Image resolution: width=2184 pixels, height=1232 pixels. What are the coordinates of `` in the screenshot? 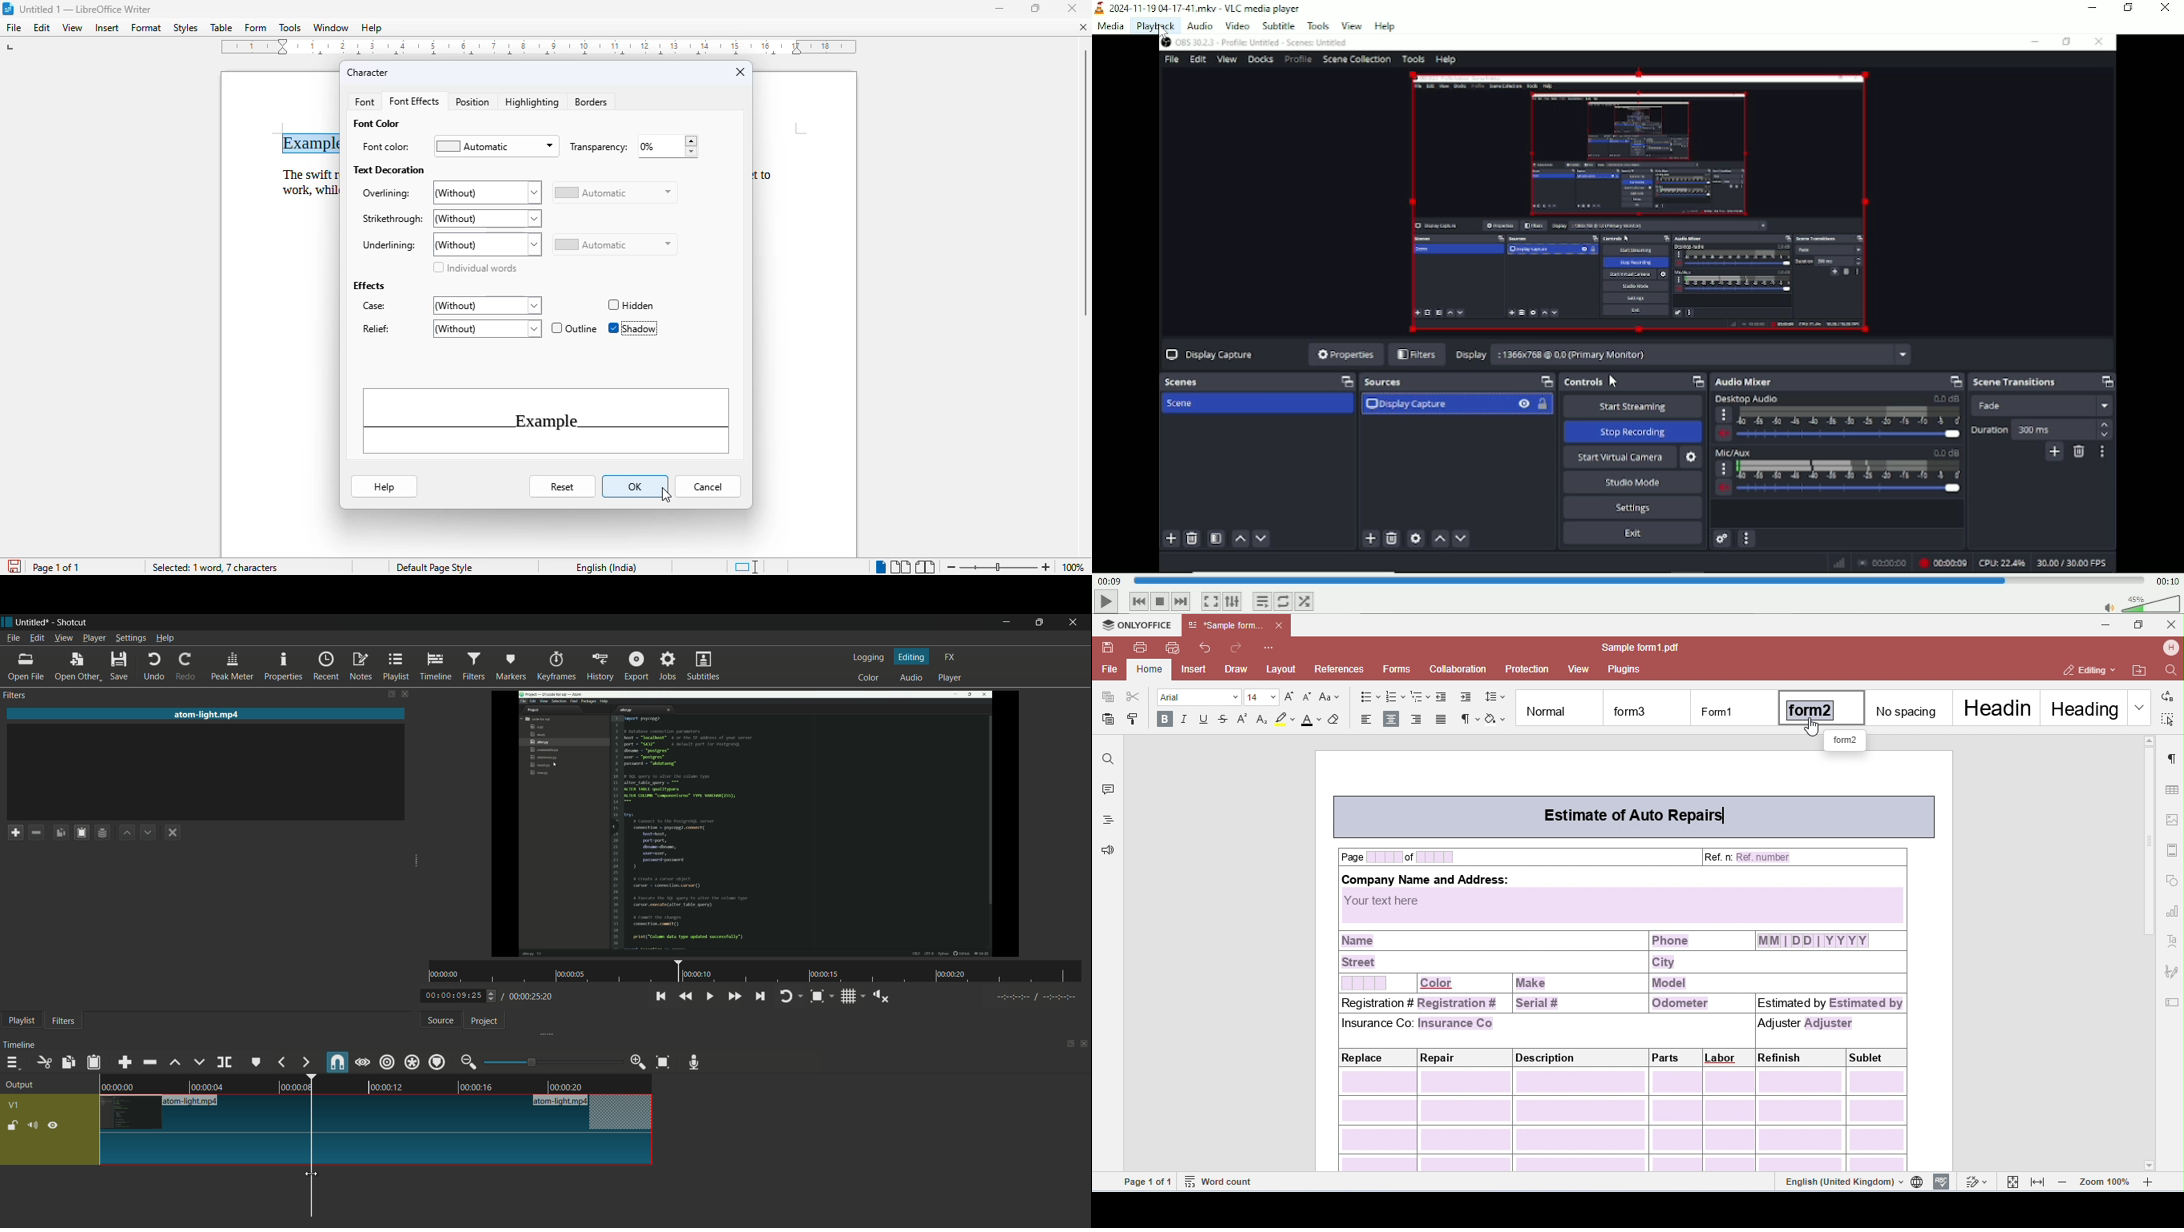 It's located at (1034, 999).